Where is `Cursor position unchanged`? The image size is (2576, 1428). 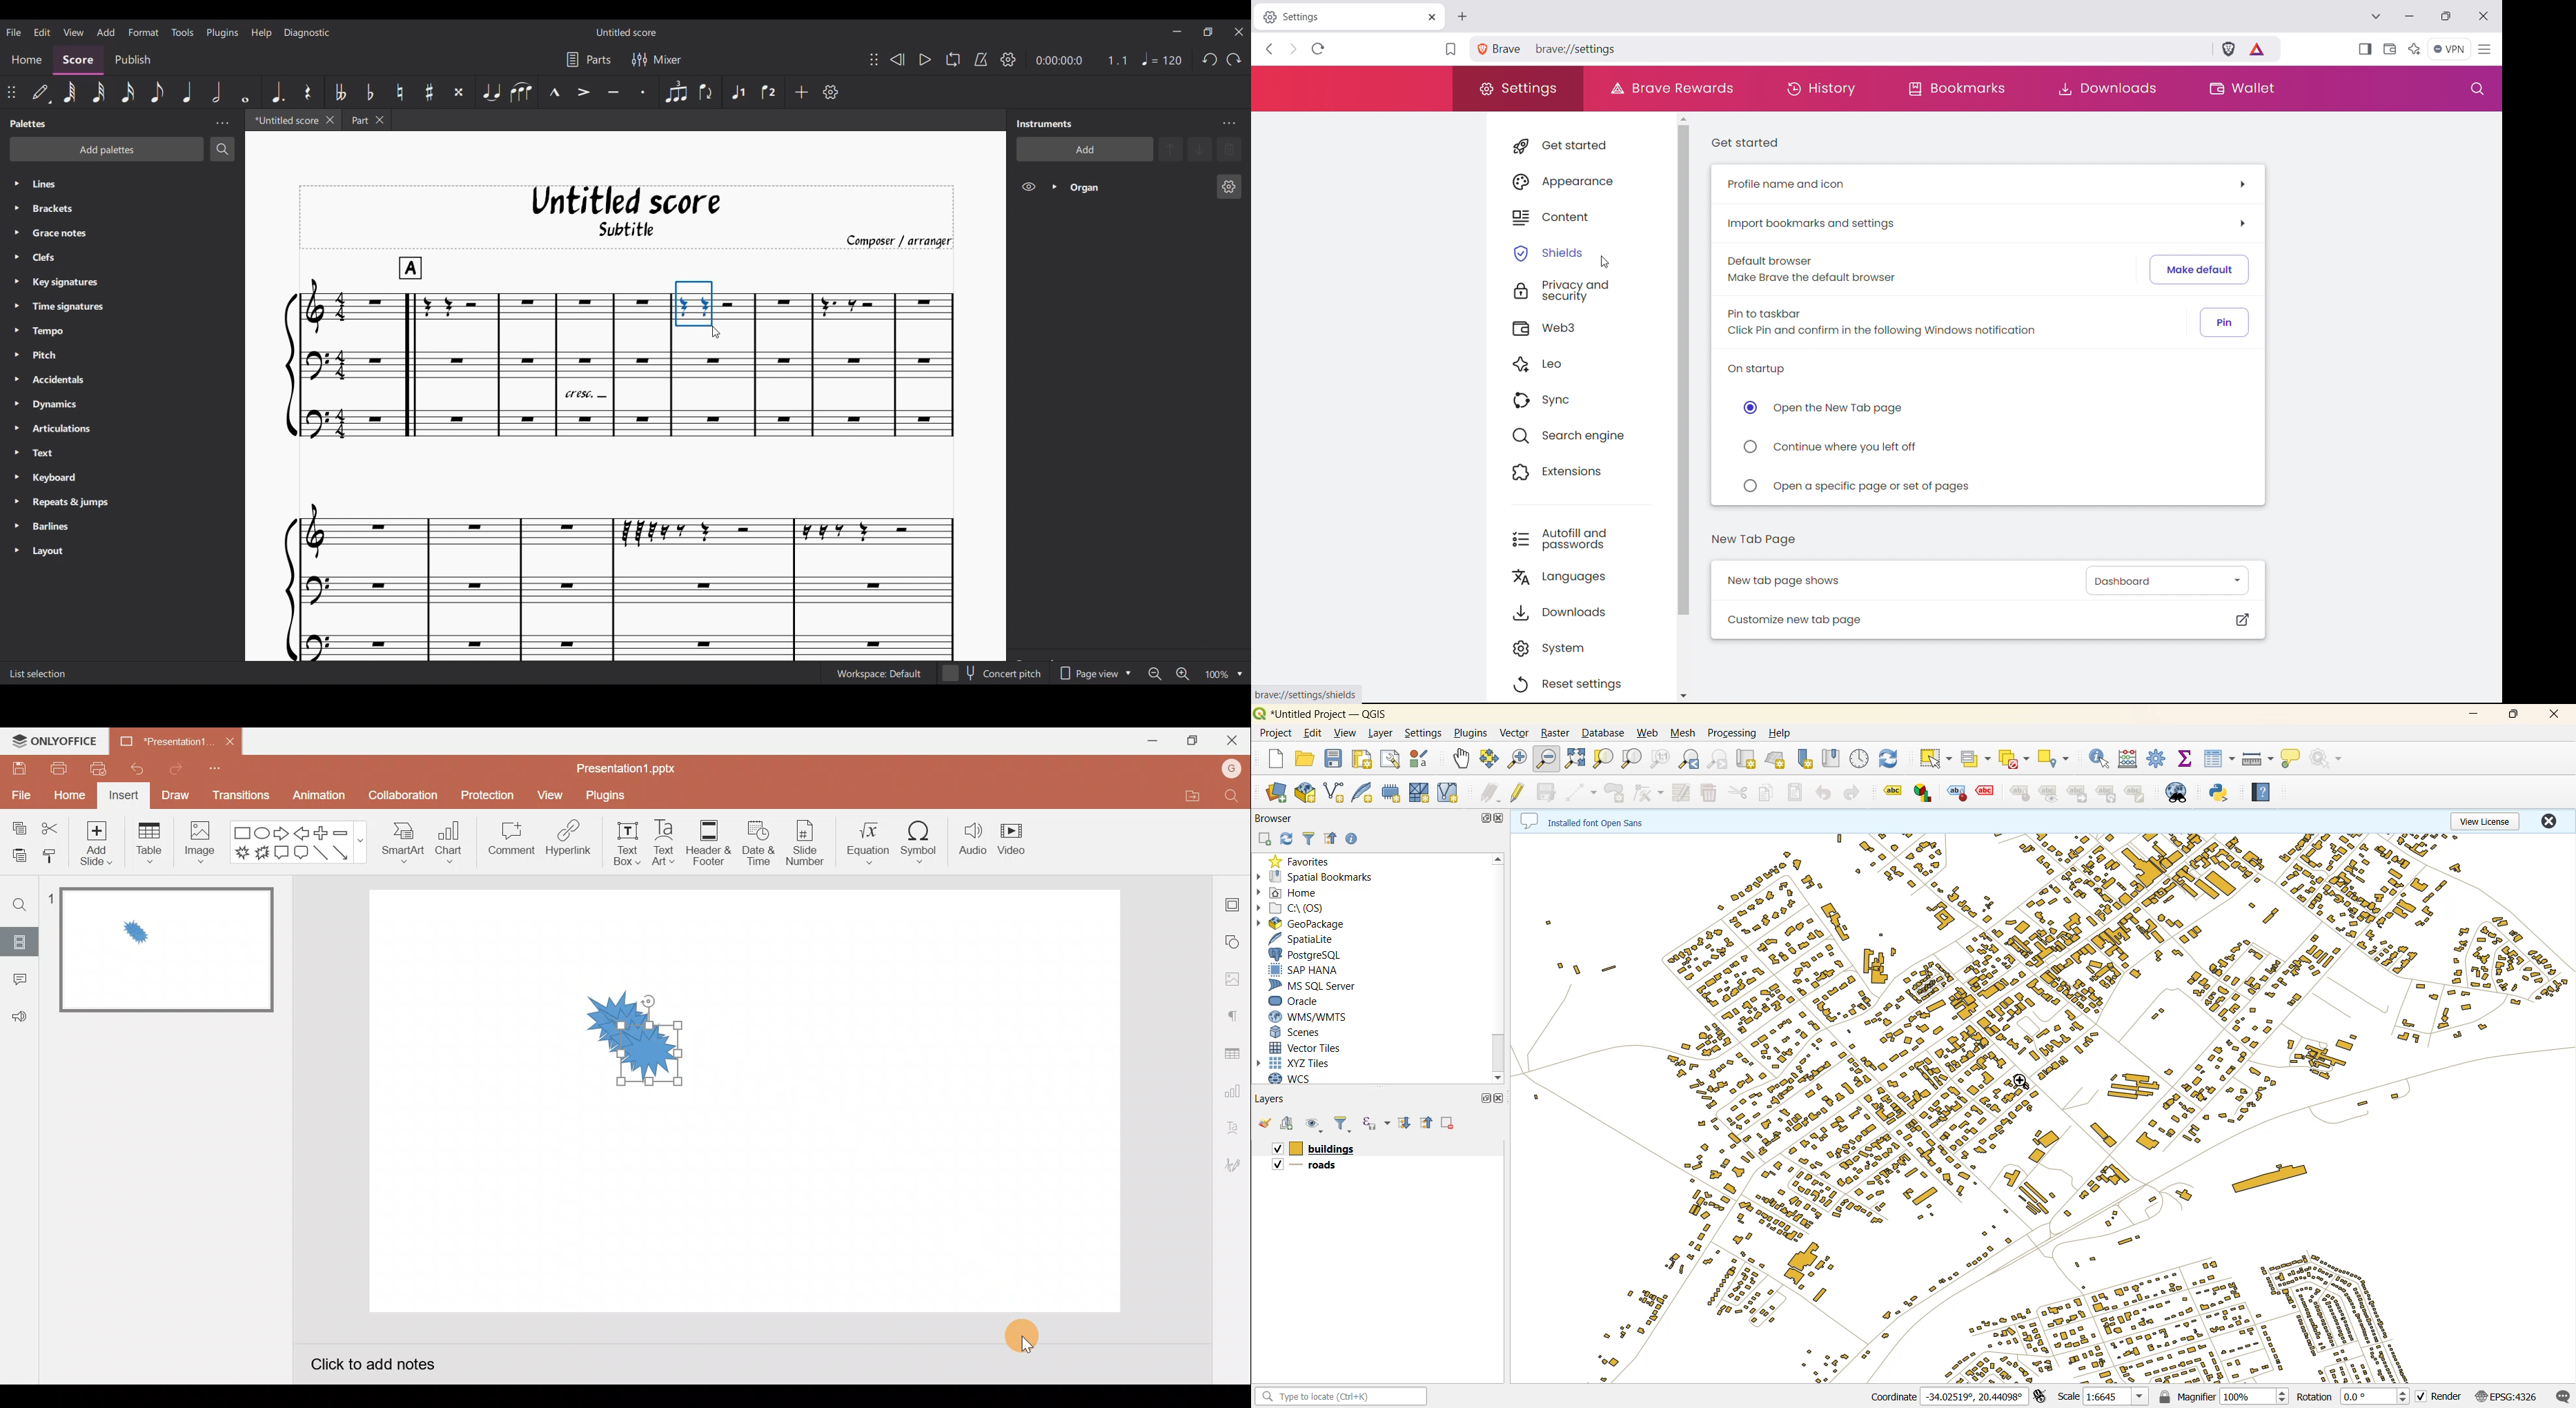
Cursor position unchanged is located at coordinates (716, 332).